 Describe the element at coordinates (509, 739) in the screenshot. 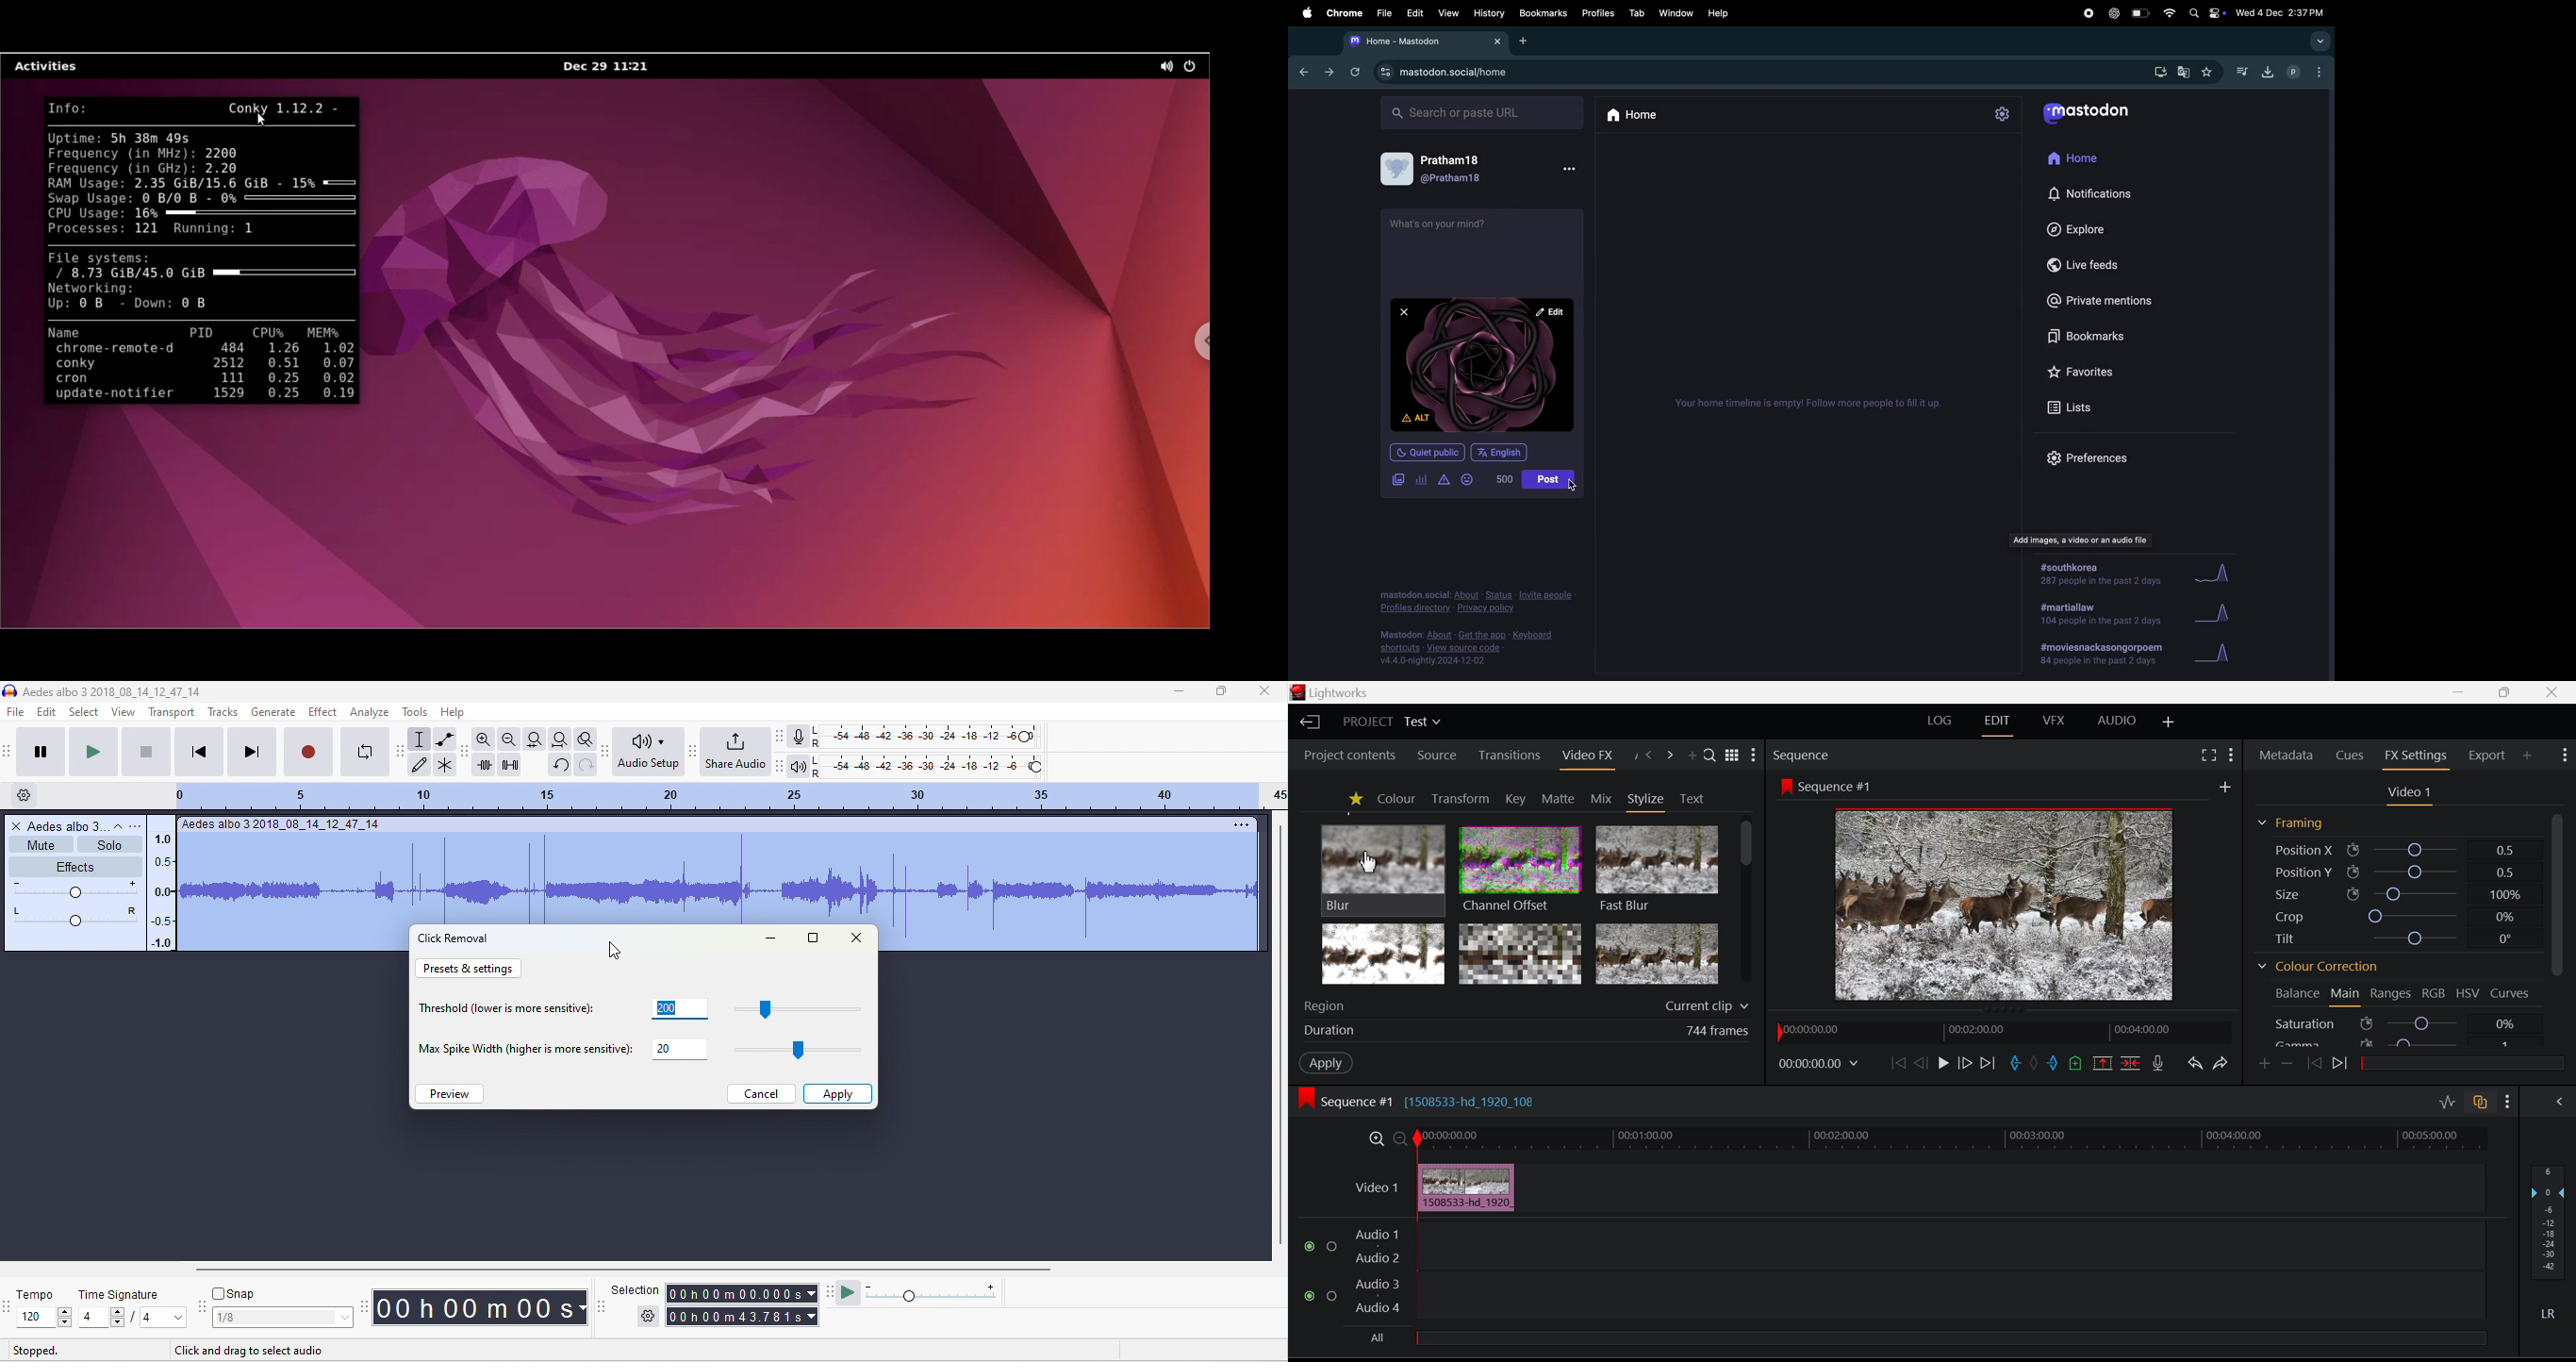

I see `zoom out` at that location.